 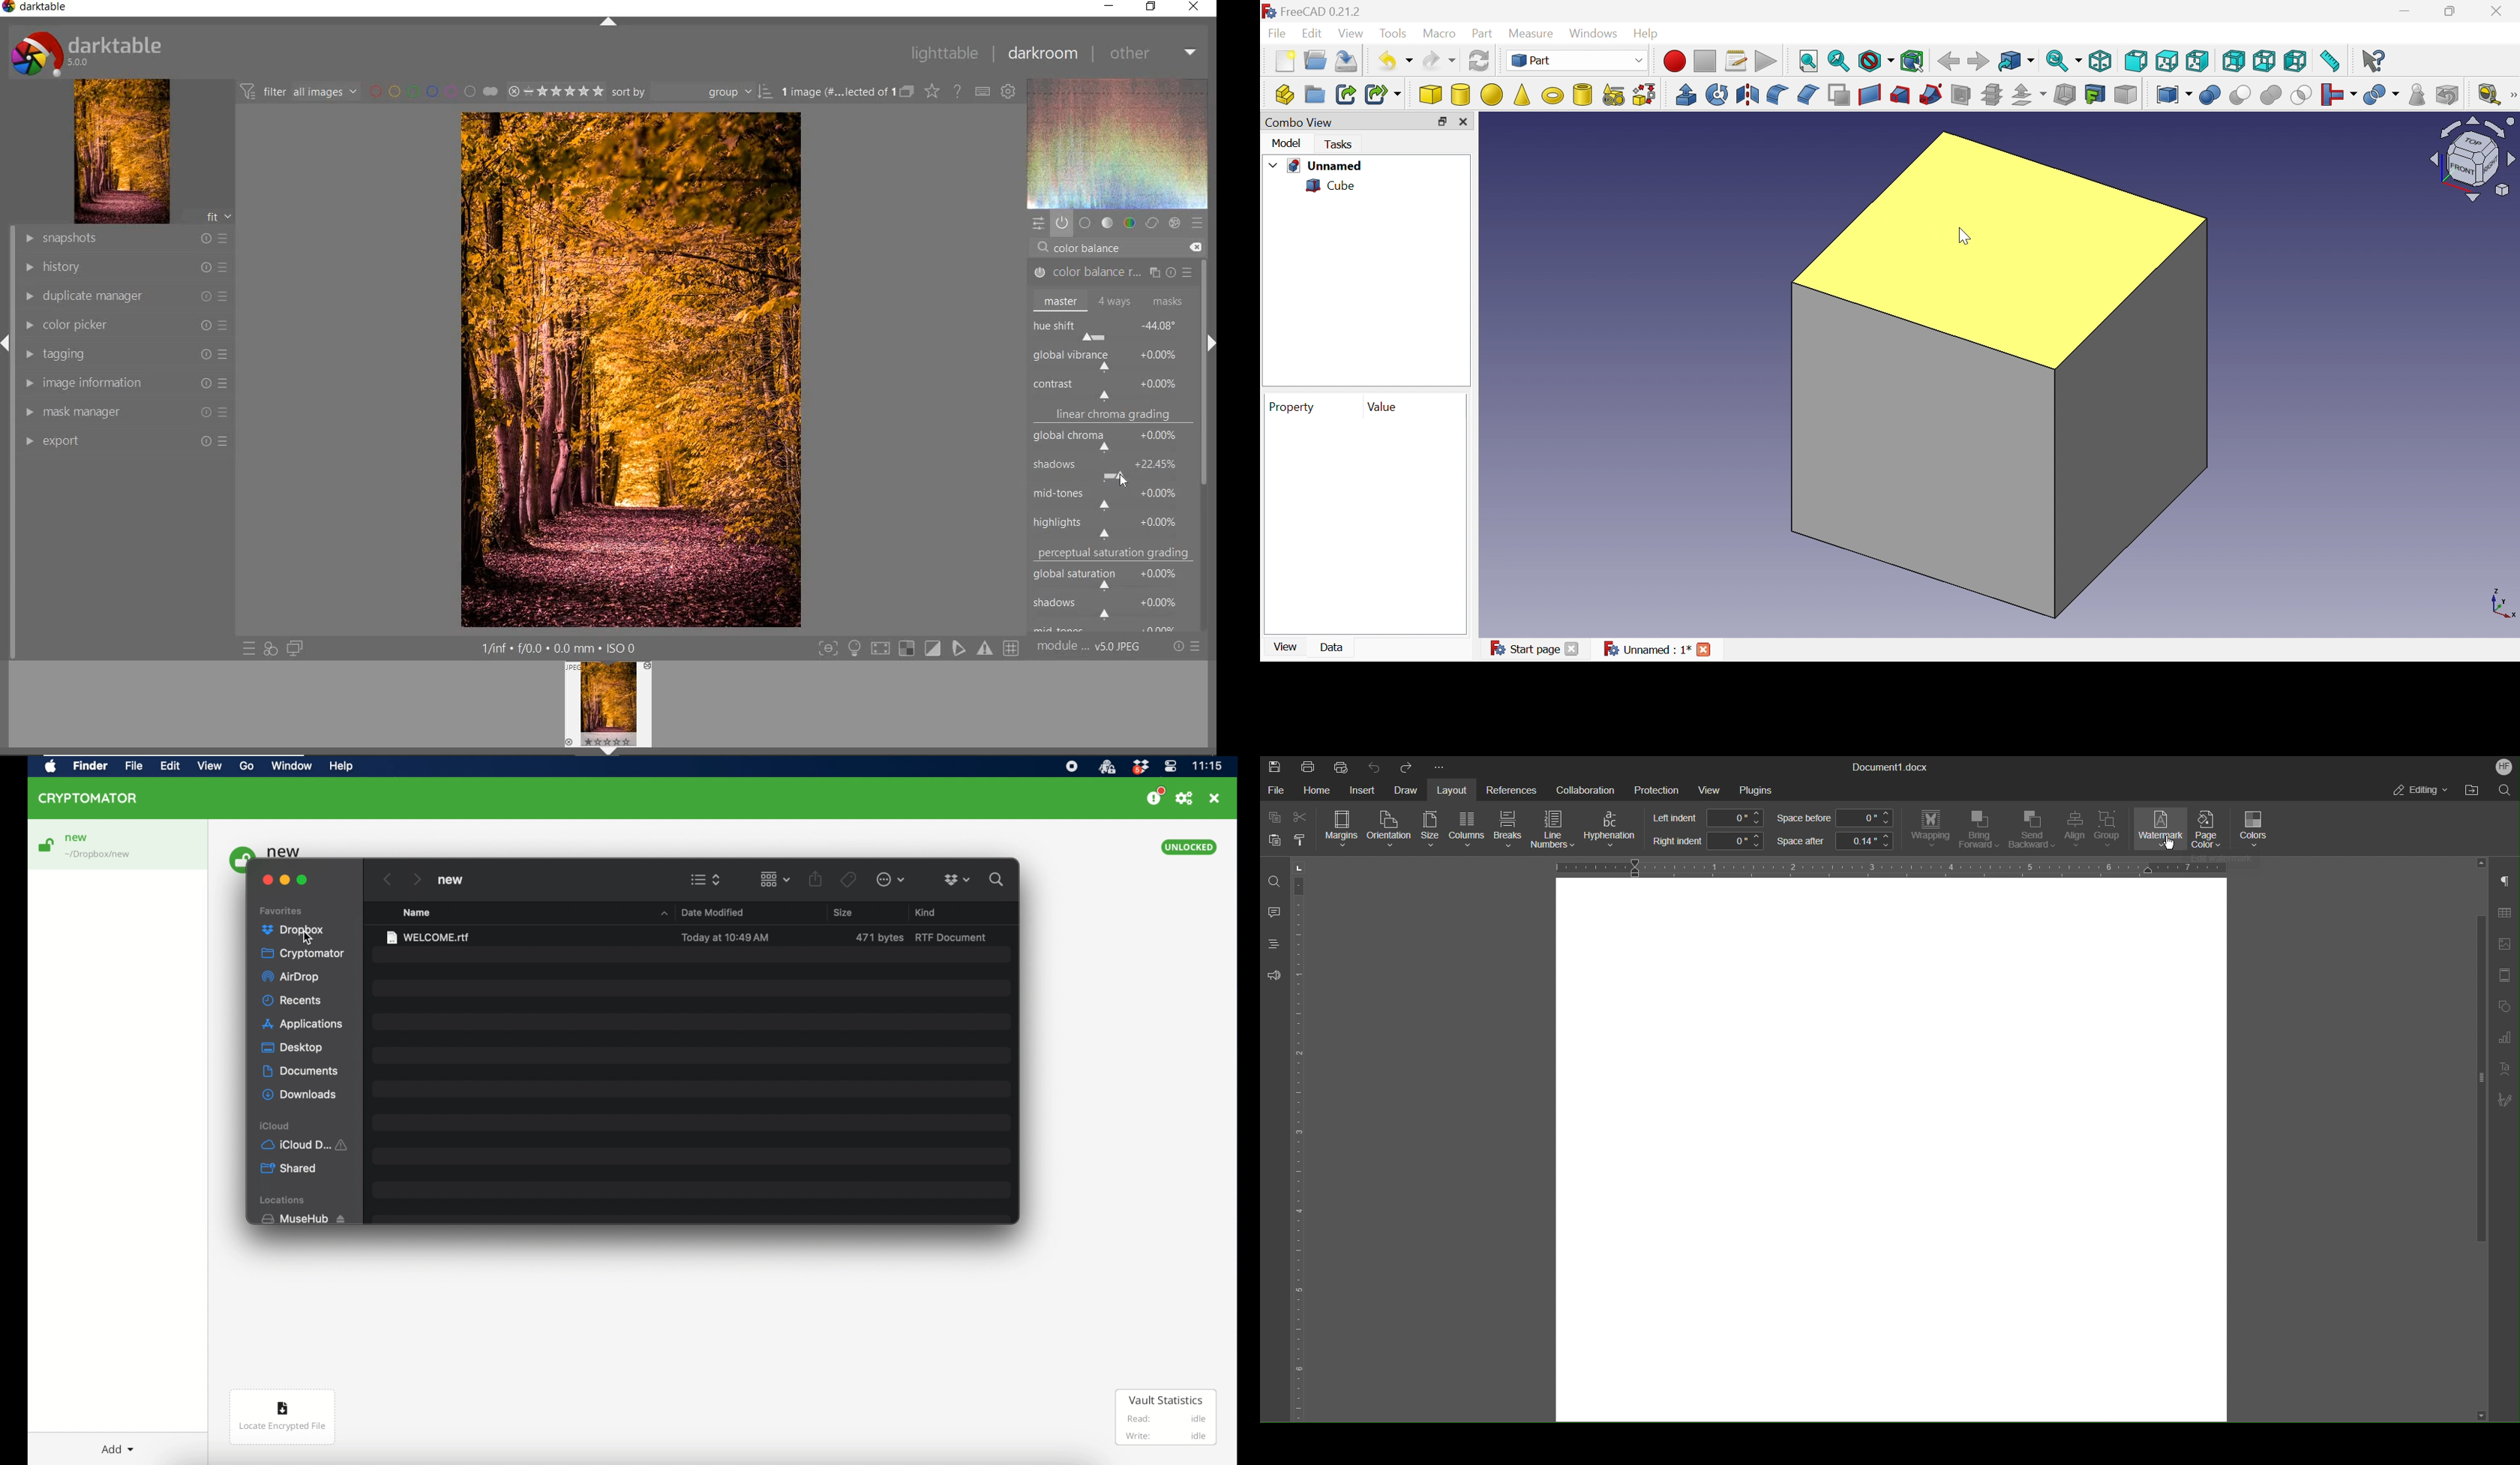 What do you see at coordinates (2175, 95) in the screenshot?
I see `Compound tools` at bounding box center [2175, 95].